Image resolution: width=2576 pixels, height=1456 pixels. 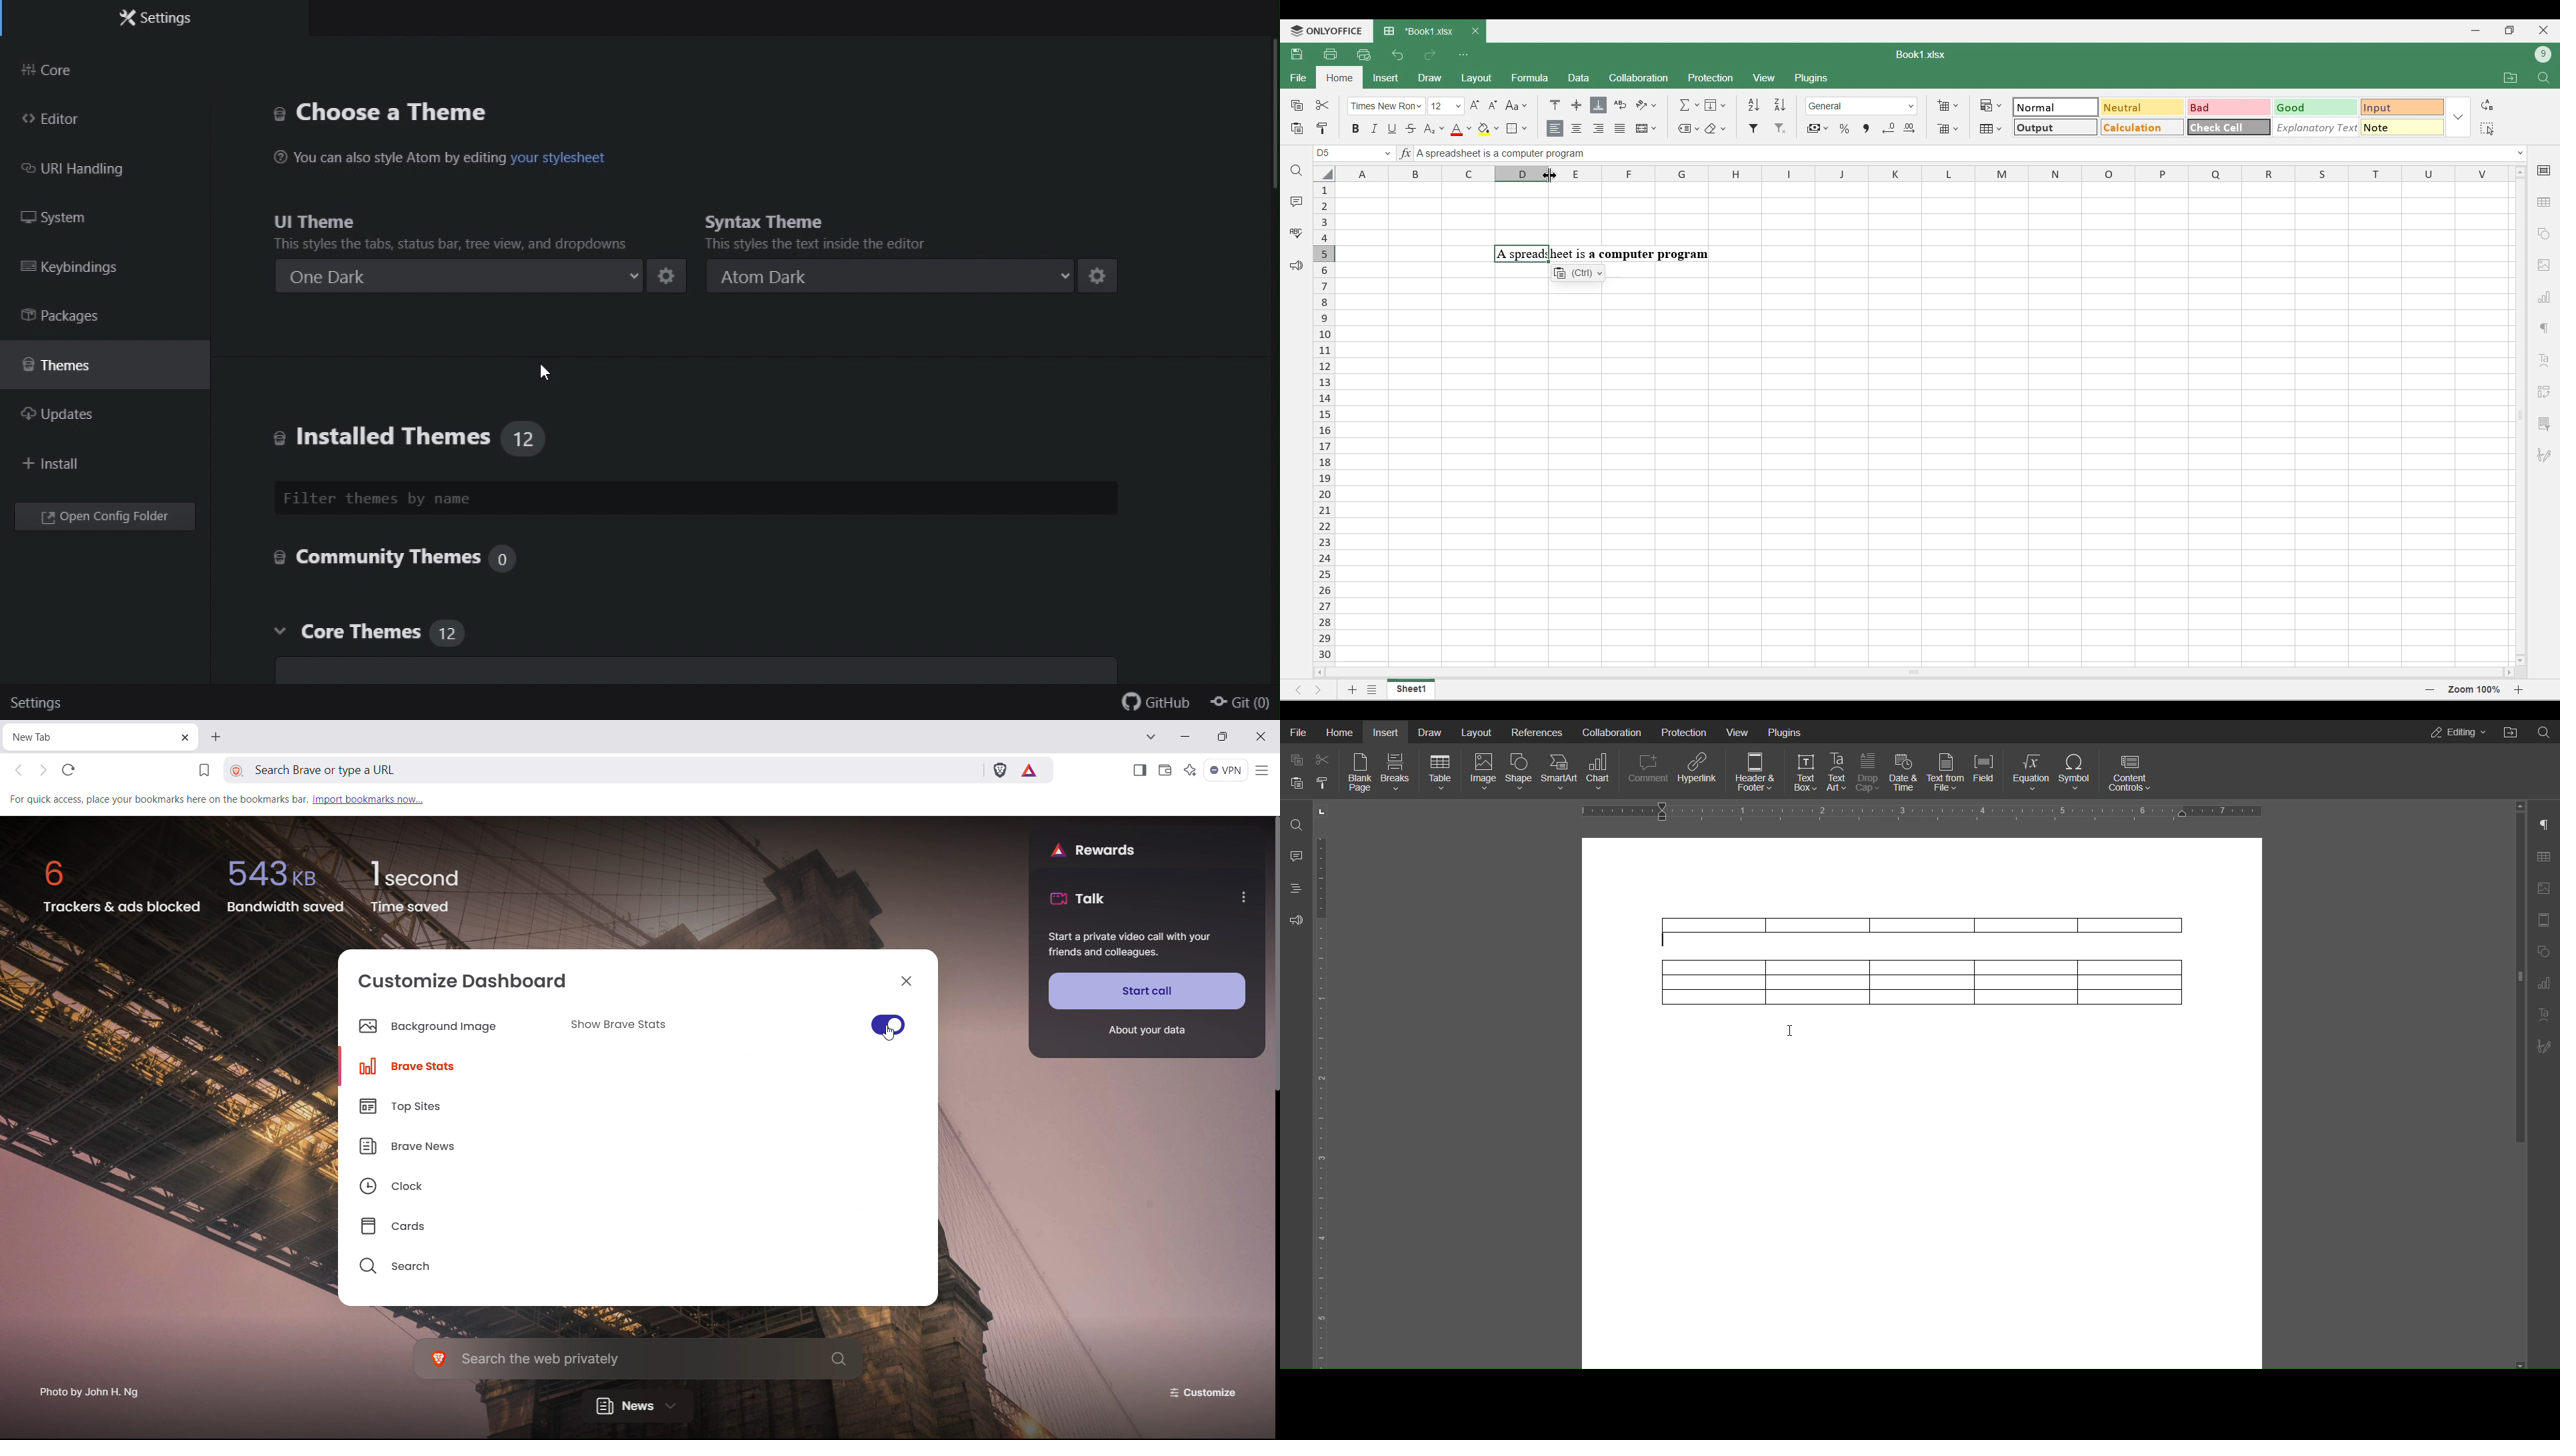 What do you see at coordinates (1715, 105) in the screenshot?
I see `Fill options` at bounding box center [1715, 105].